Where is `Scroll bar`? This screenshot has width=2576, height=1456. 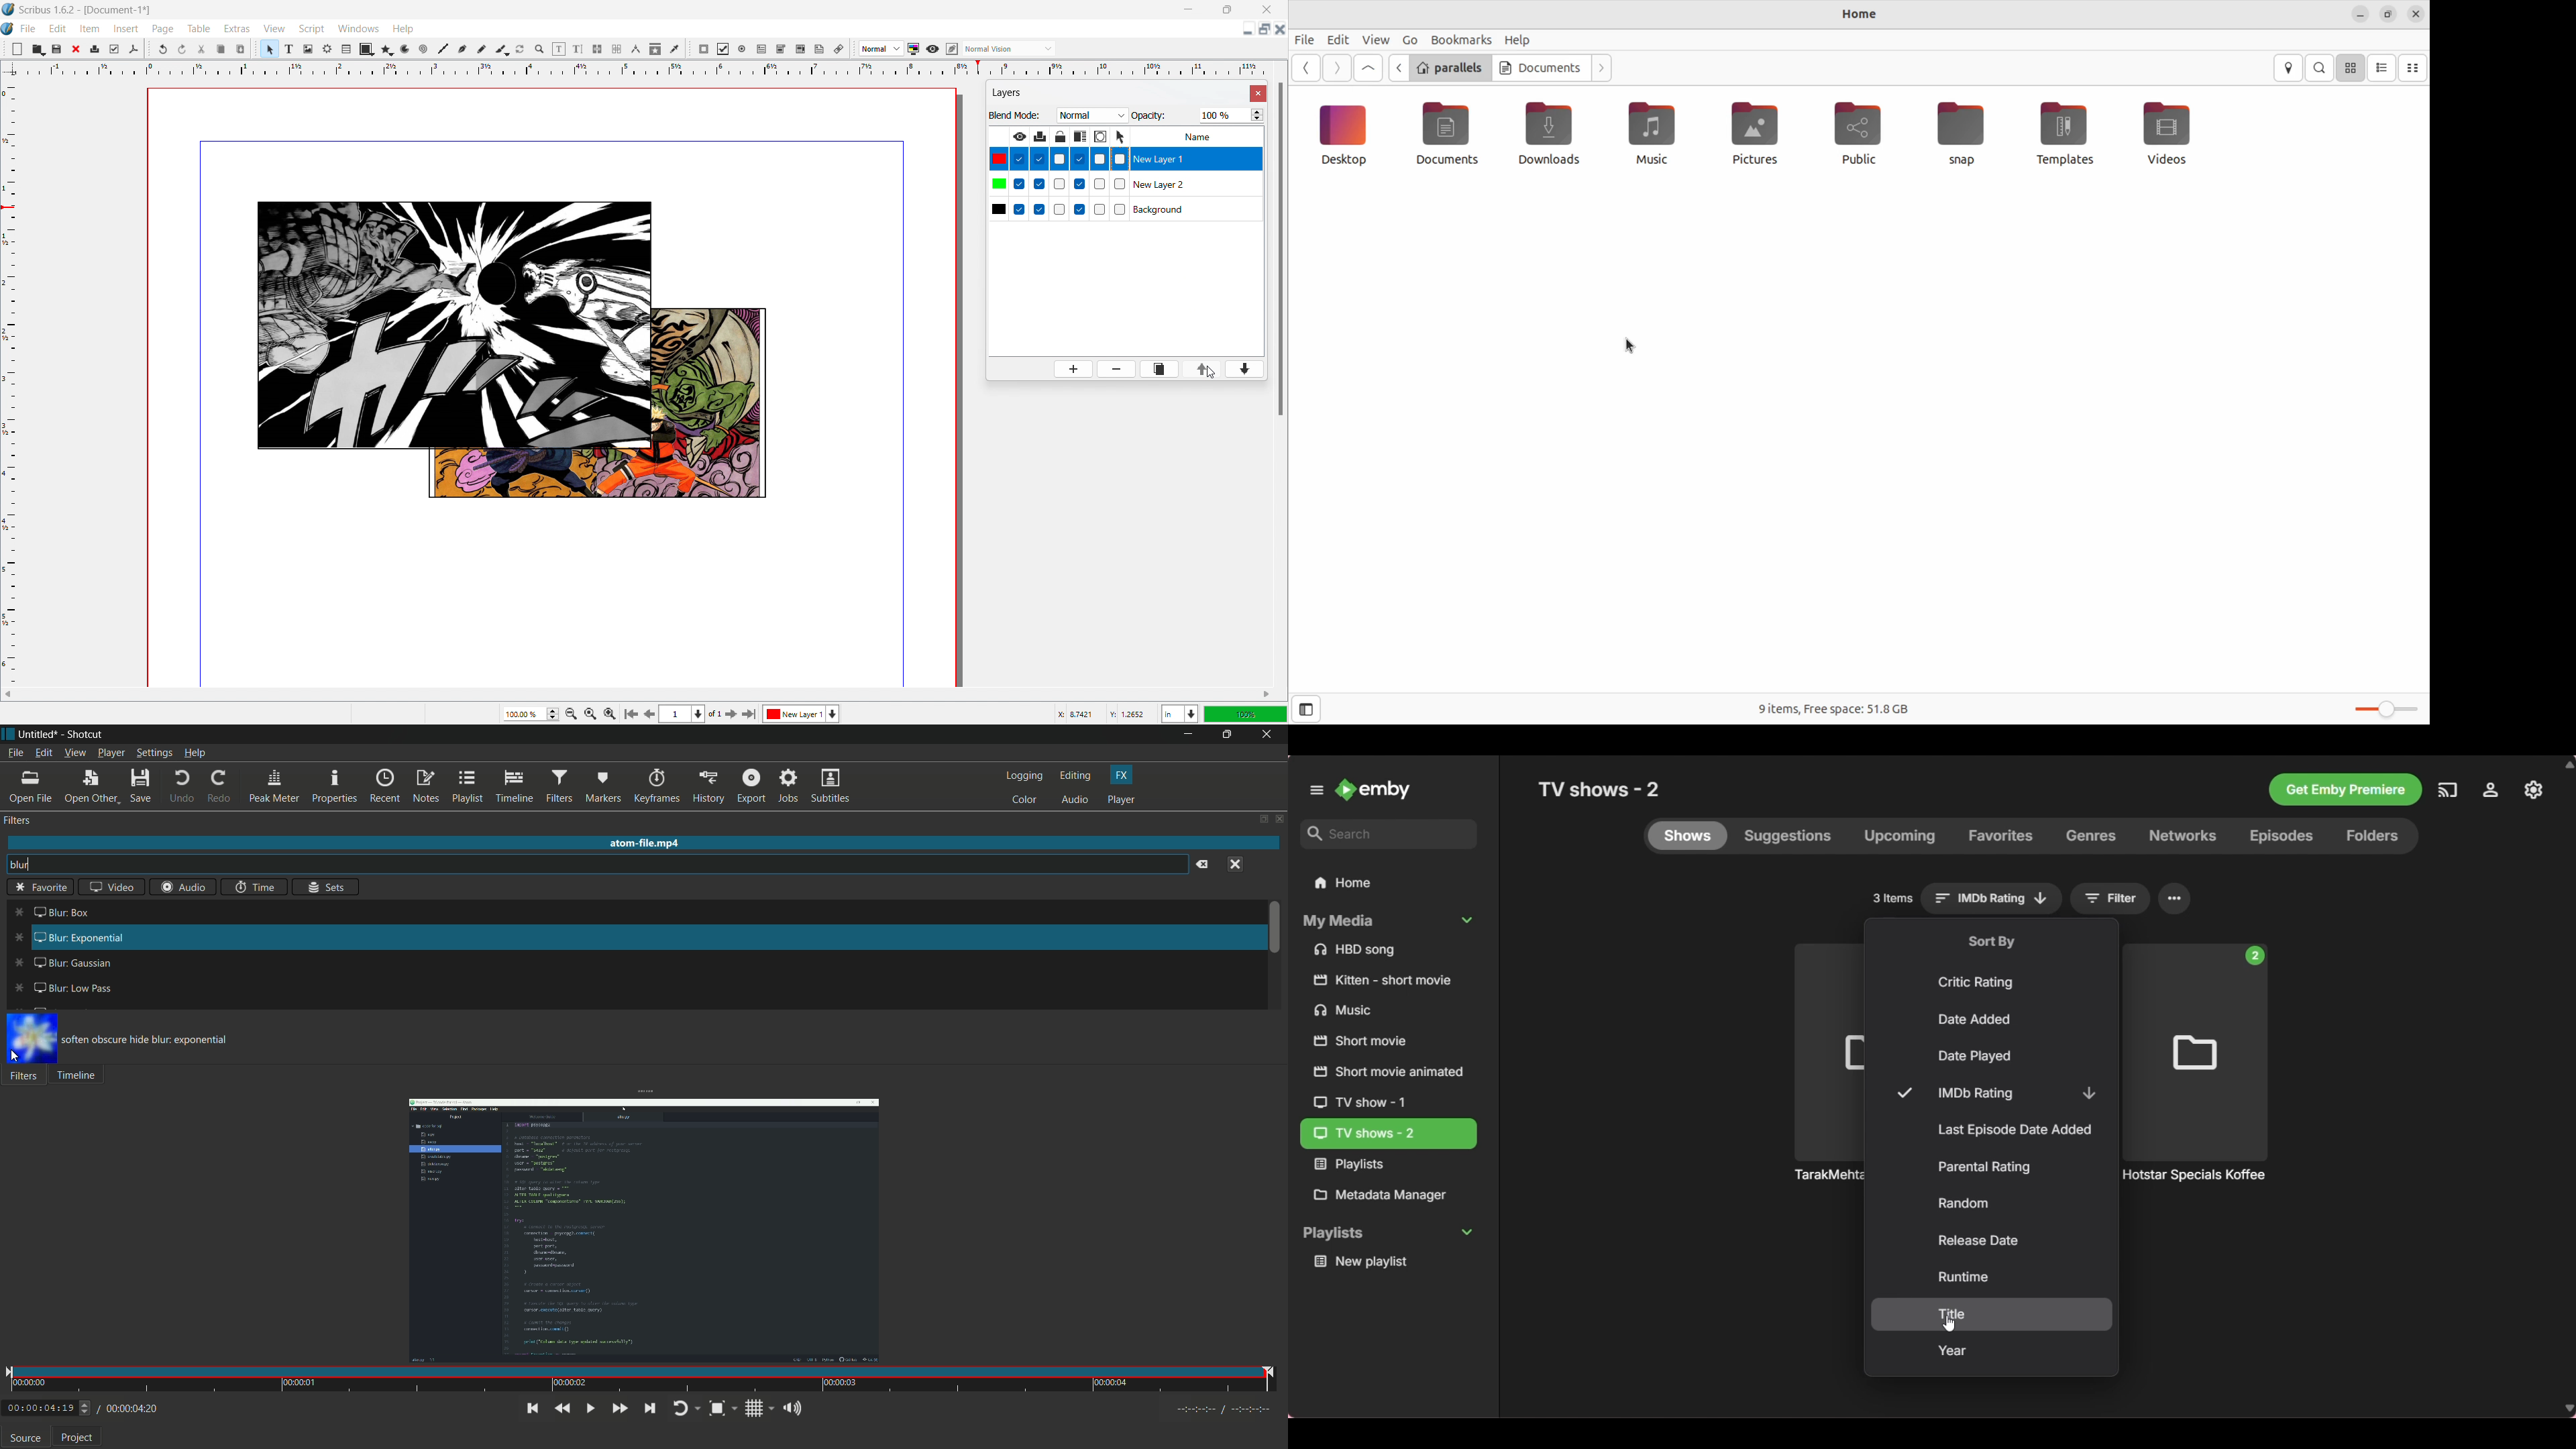
Scroll bar is located at coordinates (1276, 932).